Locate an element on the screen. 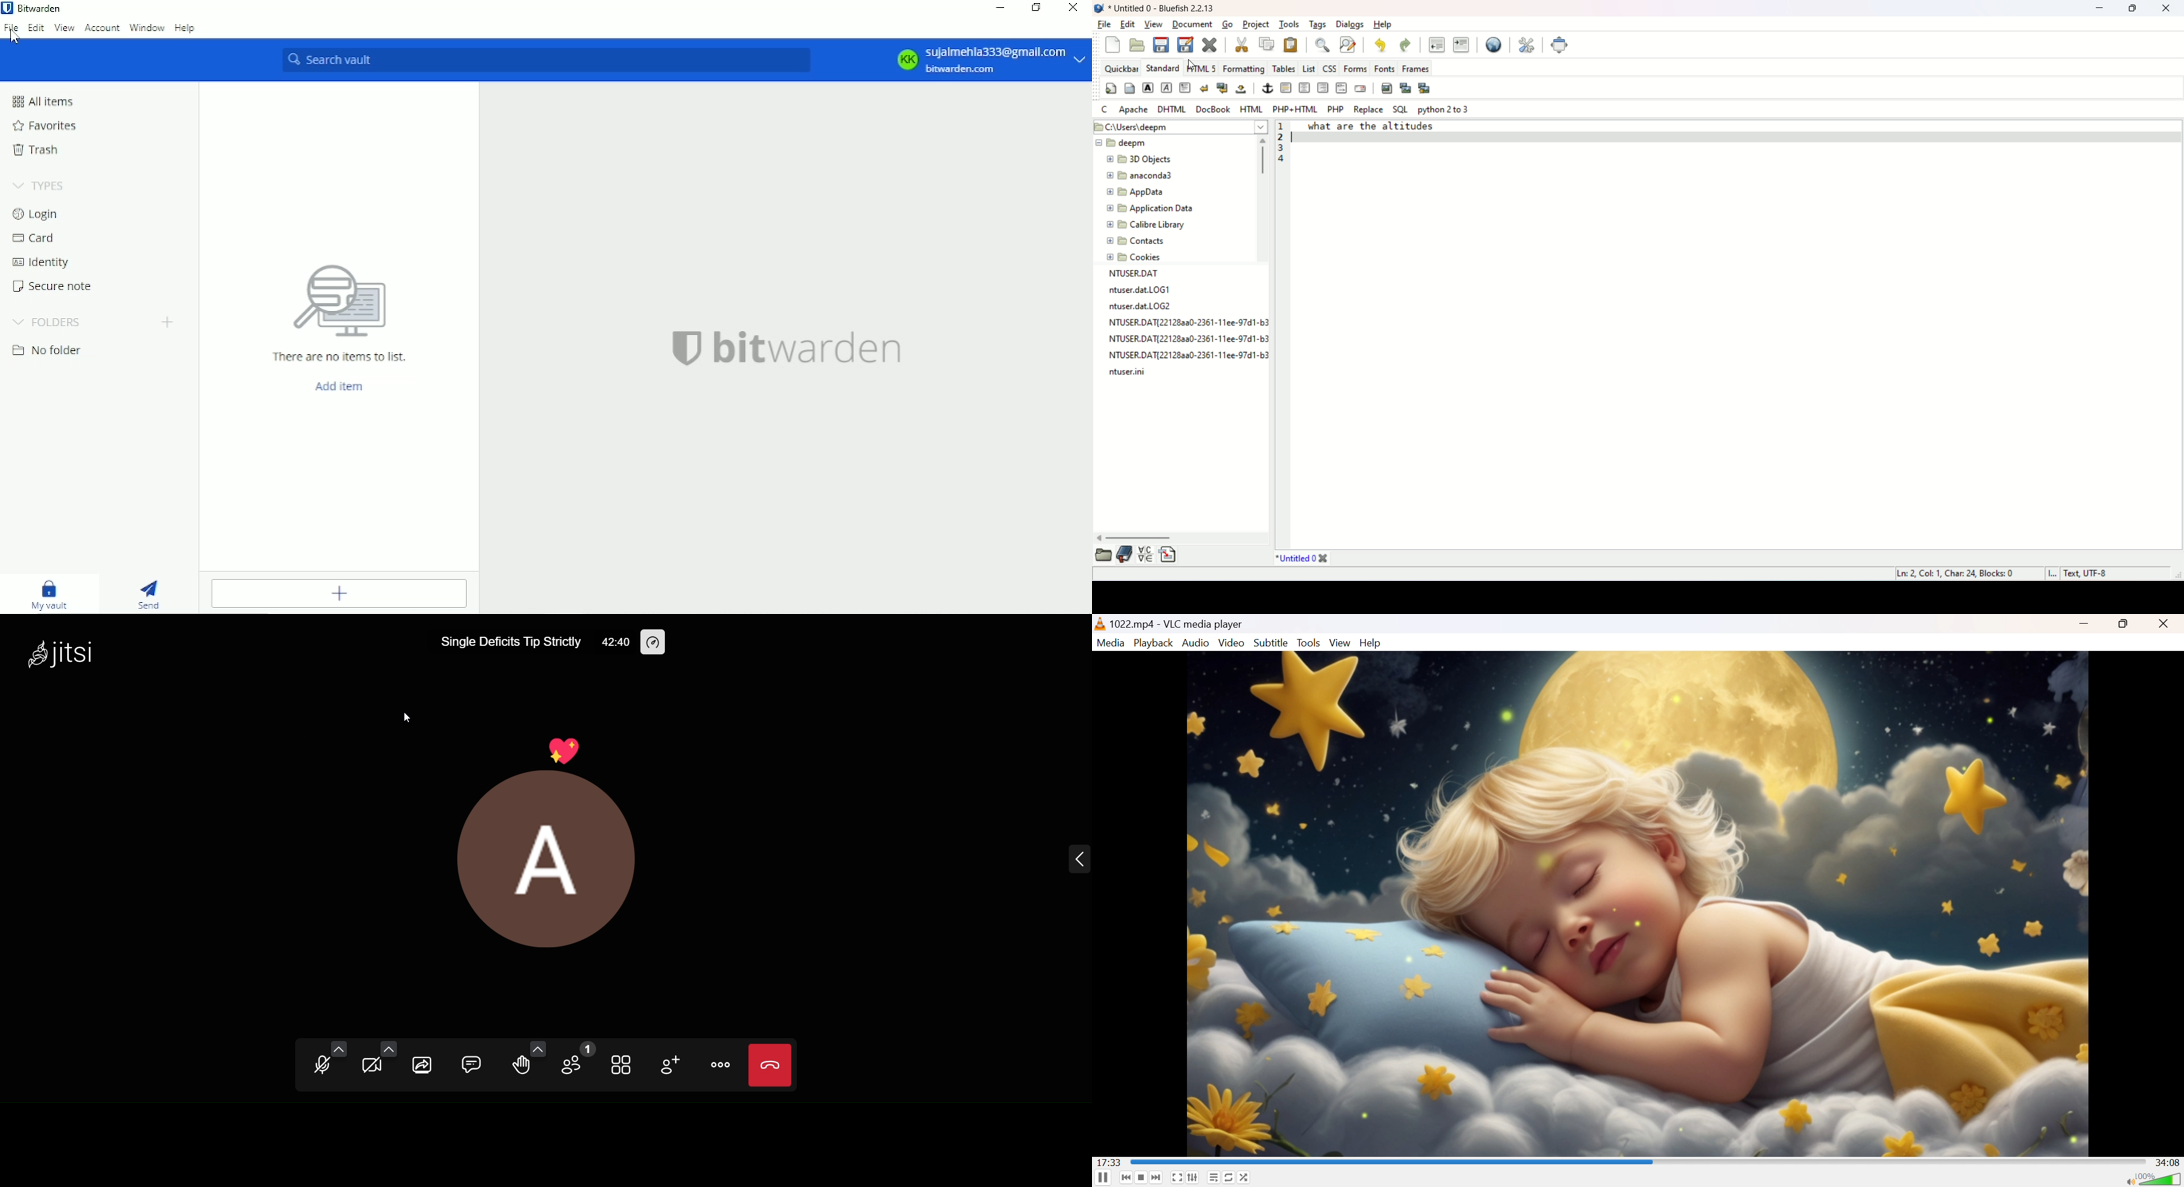 This screenshot has width=2184, height=1204. horizontal scroll bar is located at coordinates (1182, 537).